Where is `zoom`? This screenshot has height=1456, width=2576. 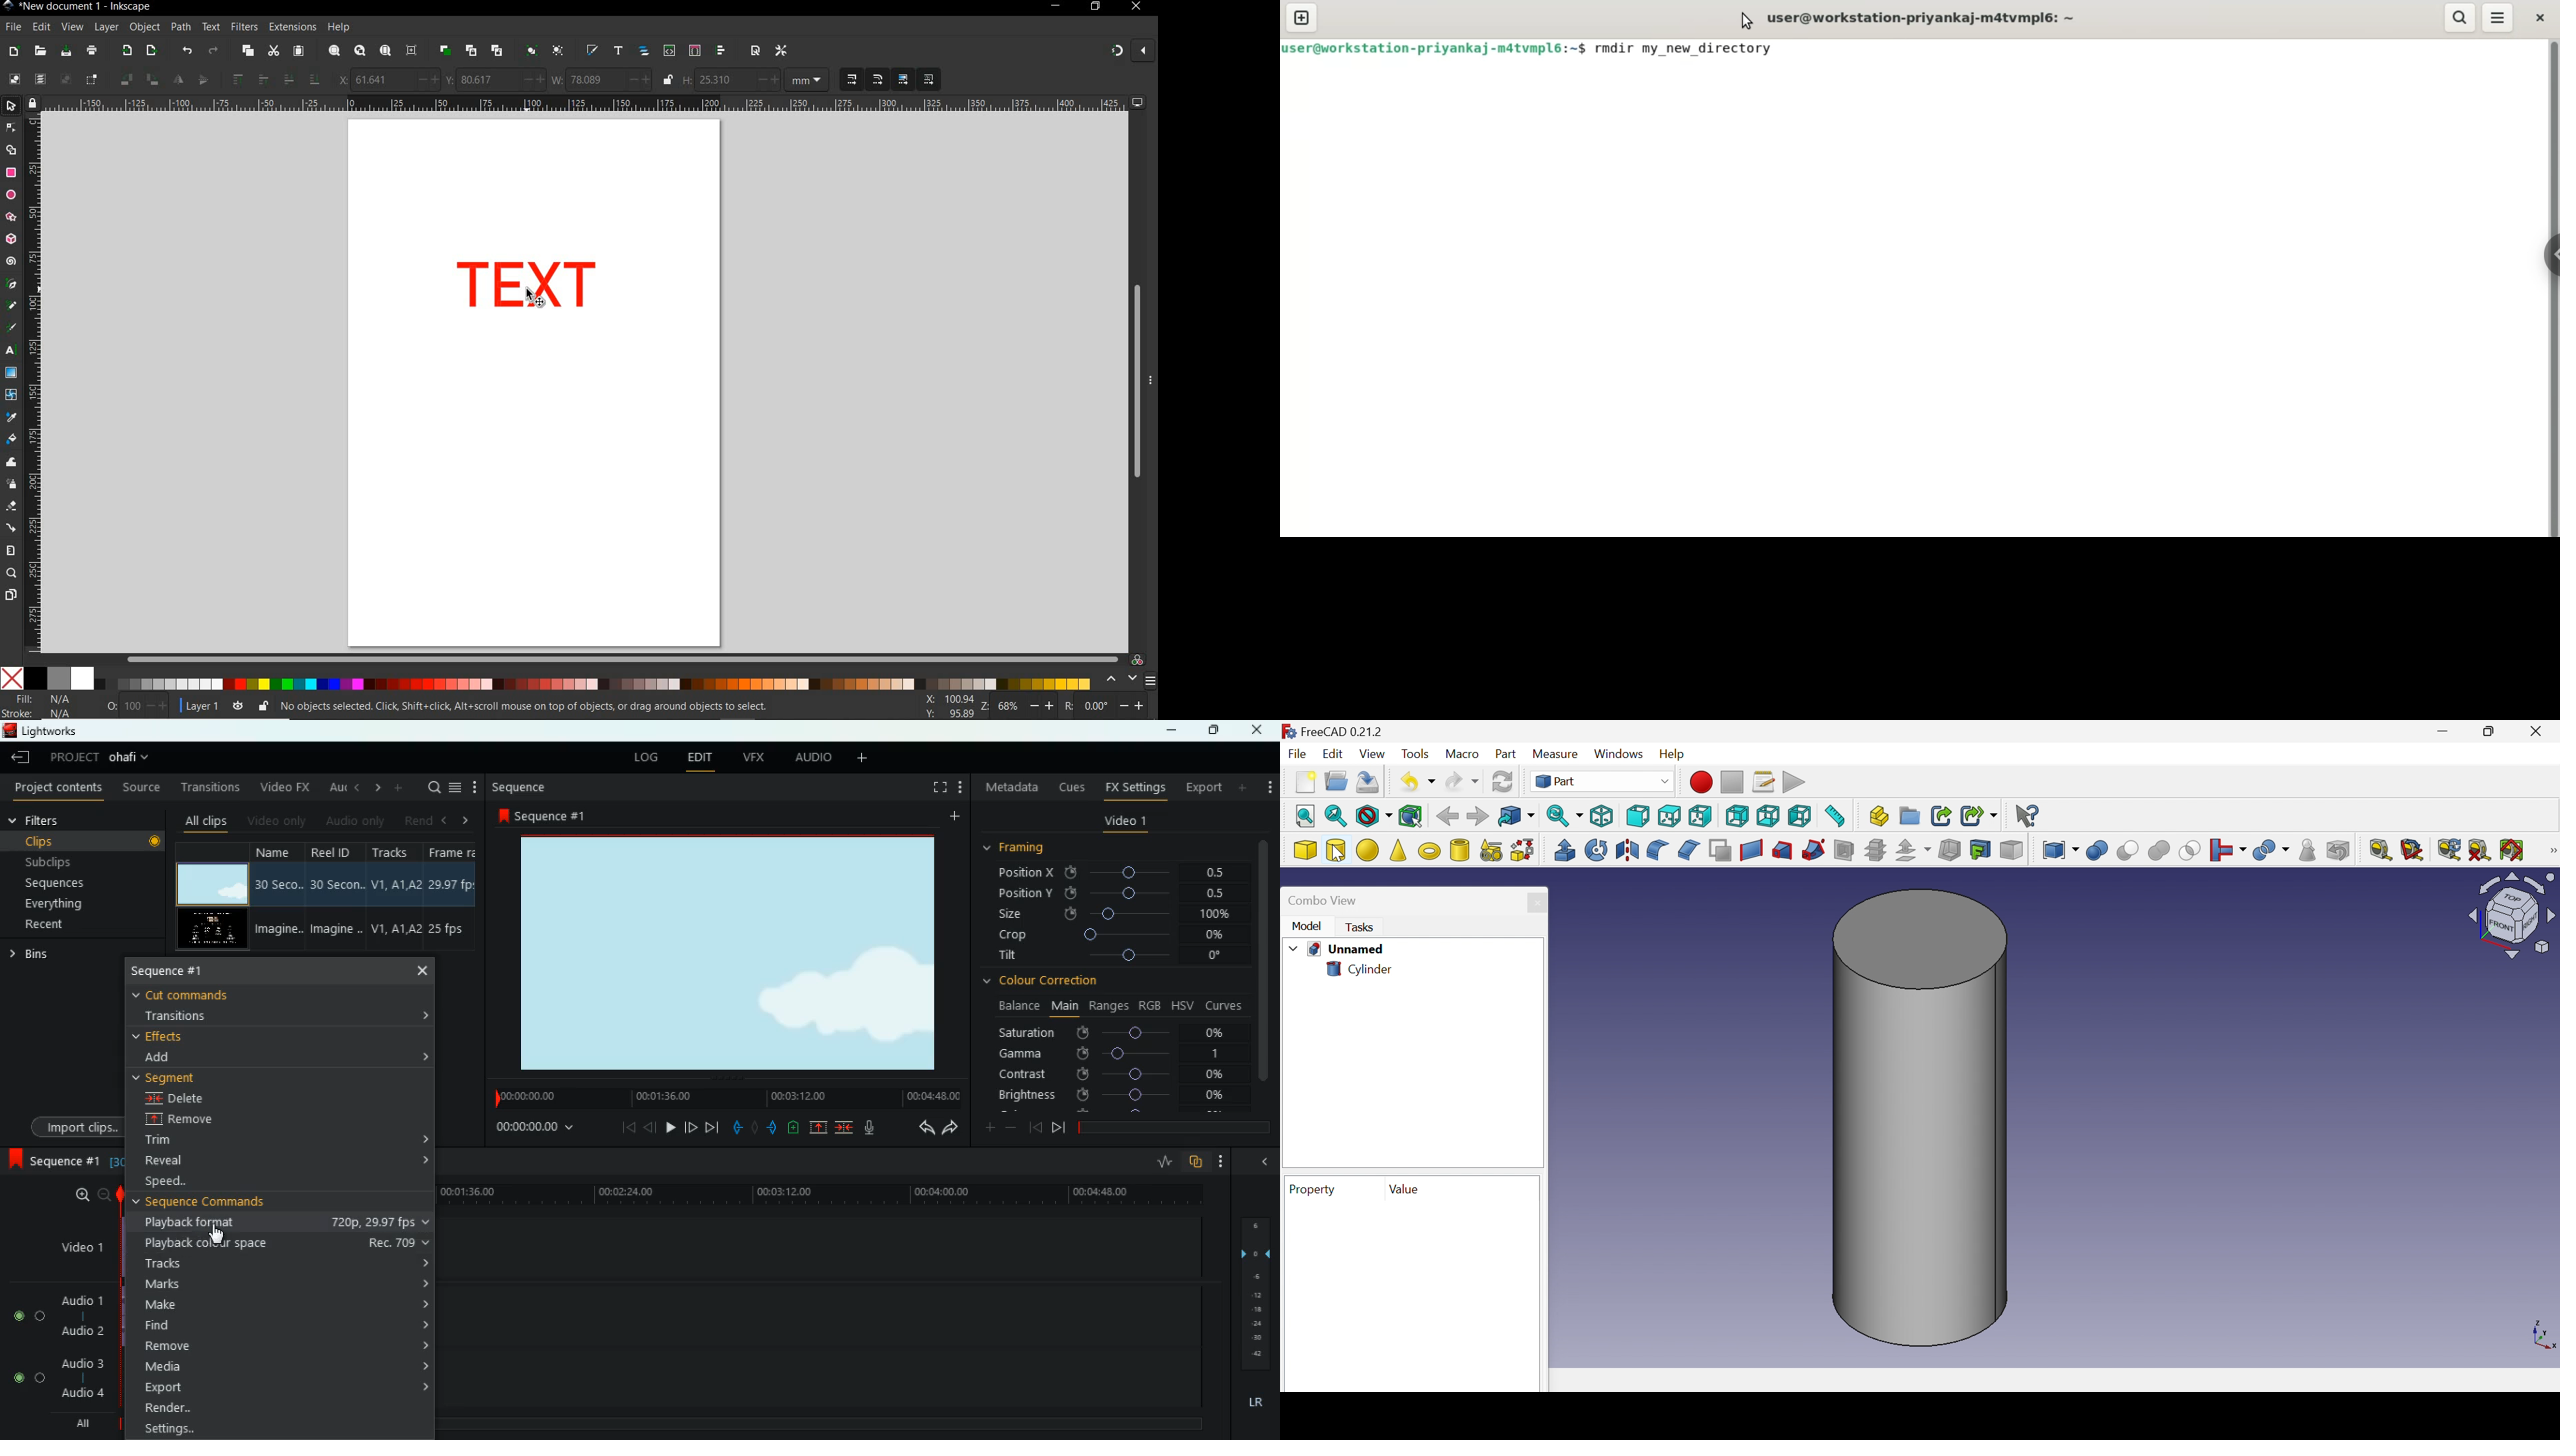
zoom is located at coordinates (1015, 706).